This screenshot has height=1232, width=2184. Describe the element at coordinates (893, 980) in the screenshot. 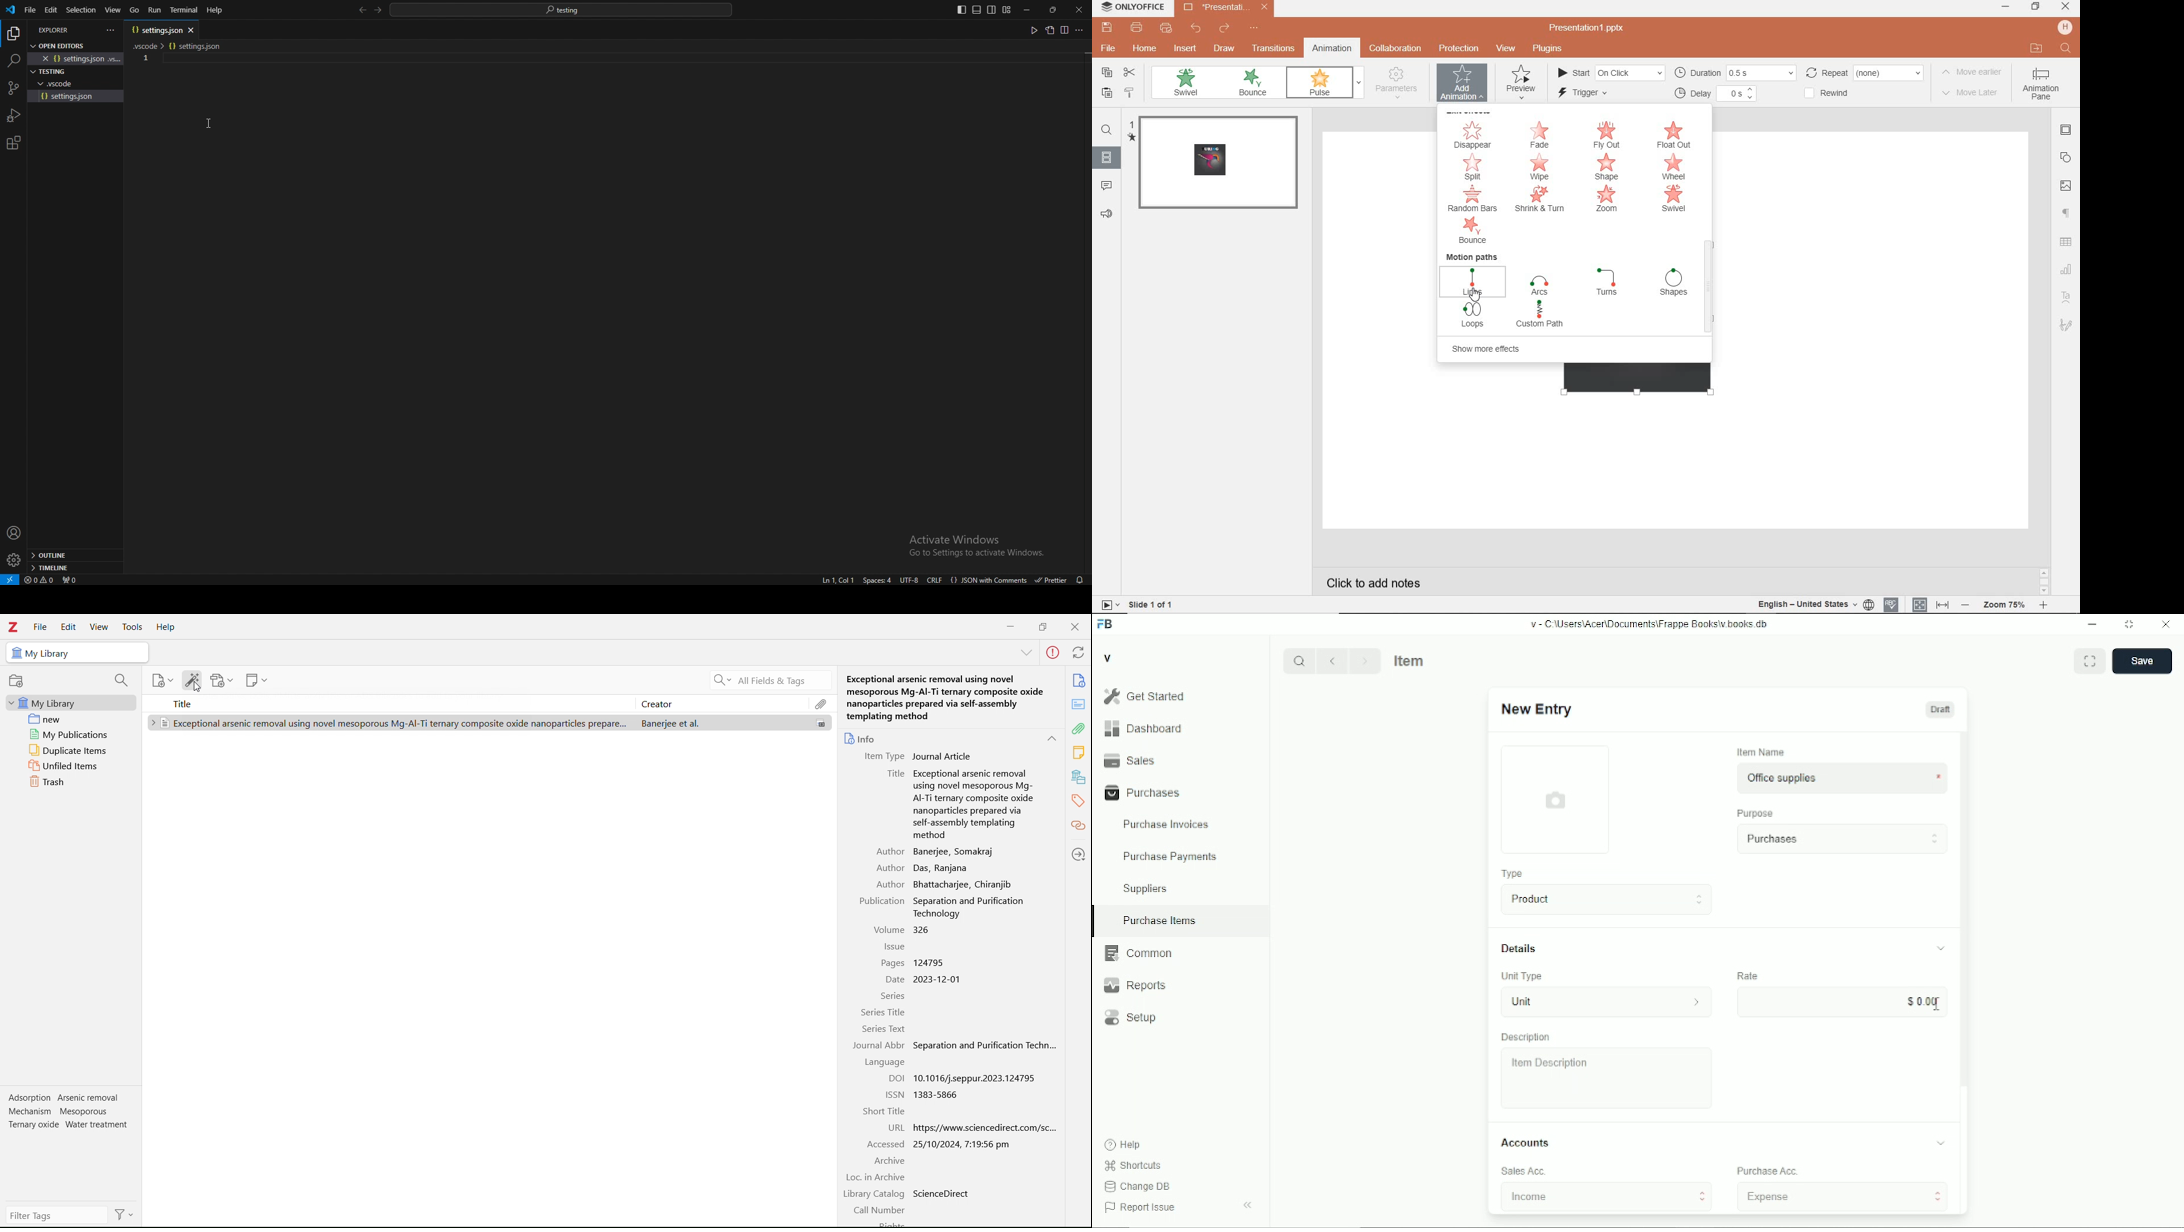

I see `date` at that location.